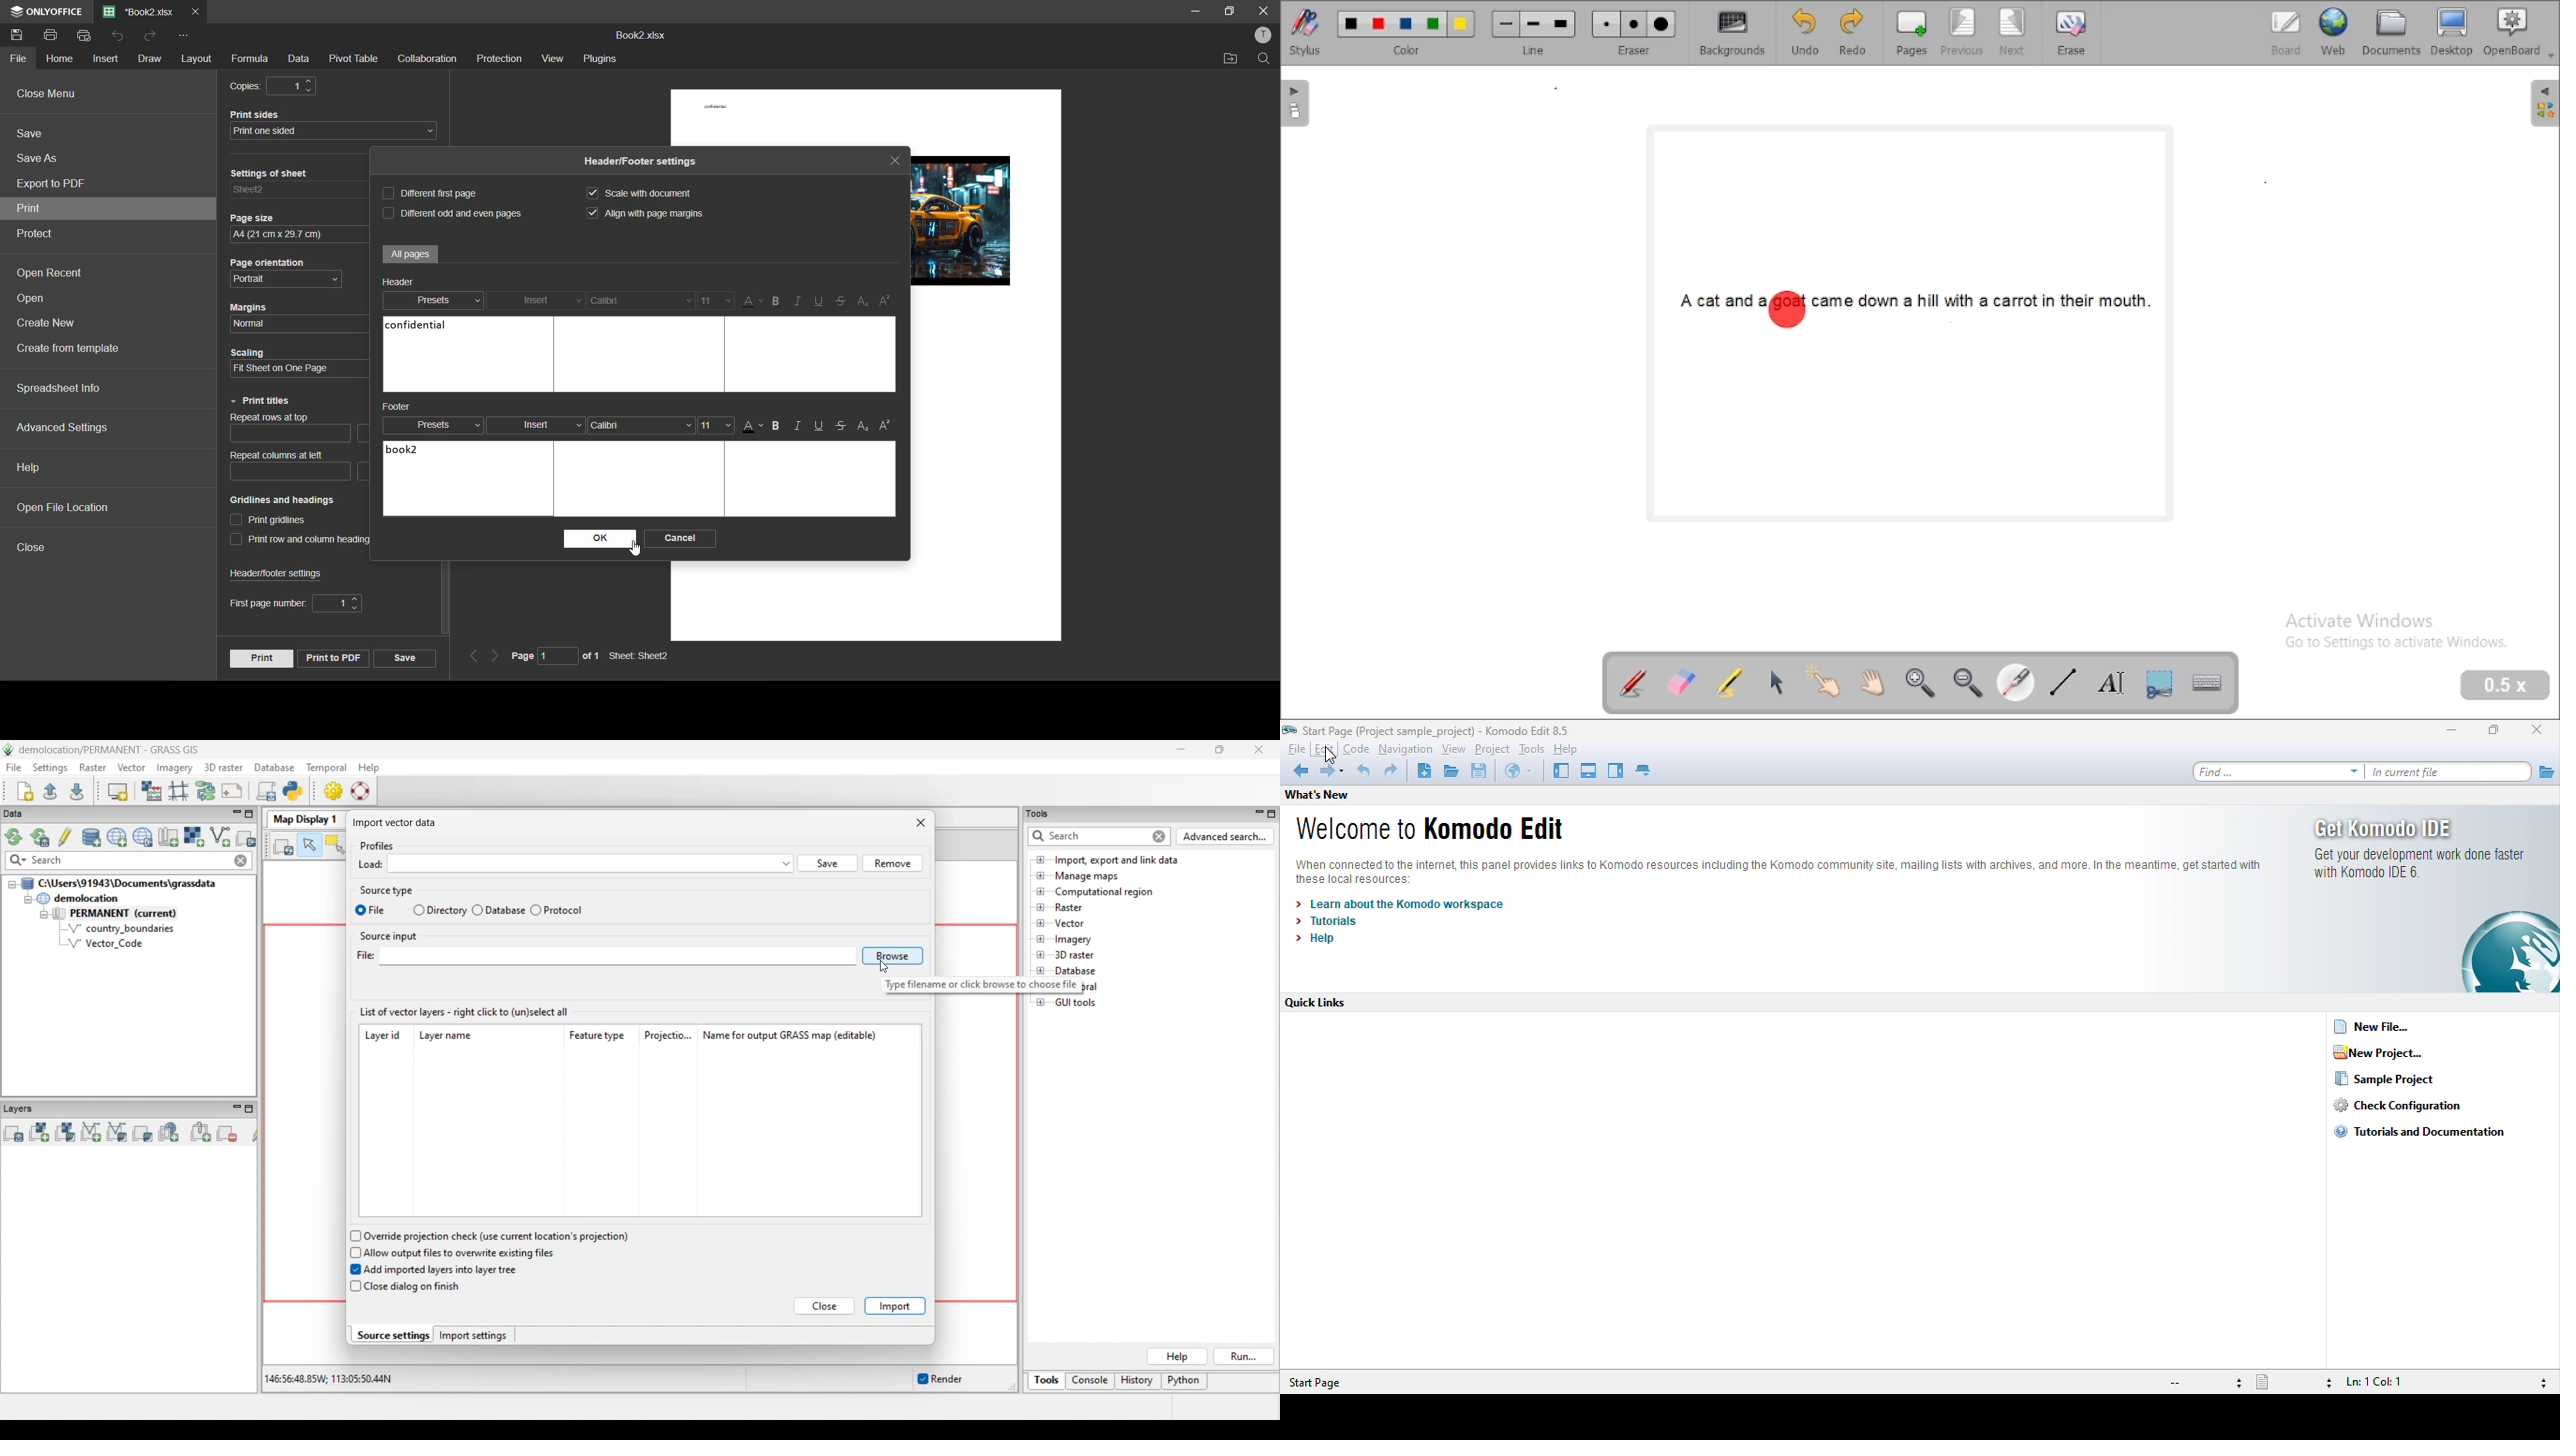 The height and width of the screenshot is (1456, 2576). Describe the element at coordinates (777, 301) in the screenshot. I see `bold` at that location.